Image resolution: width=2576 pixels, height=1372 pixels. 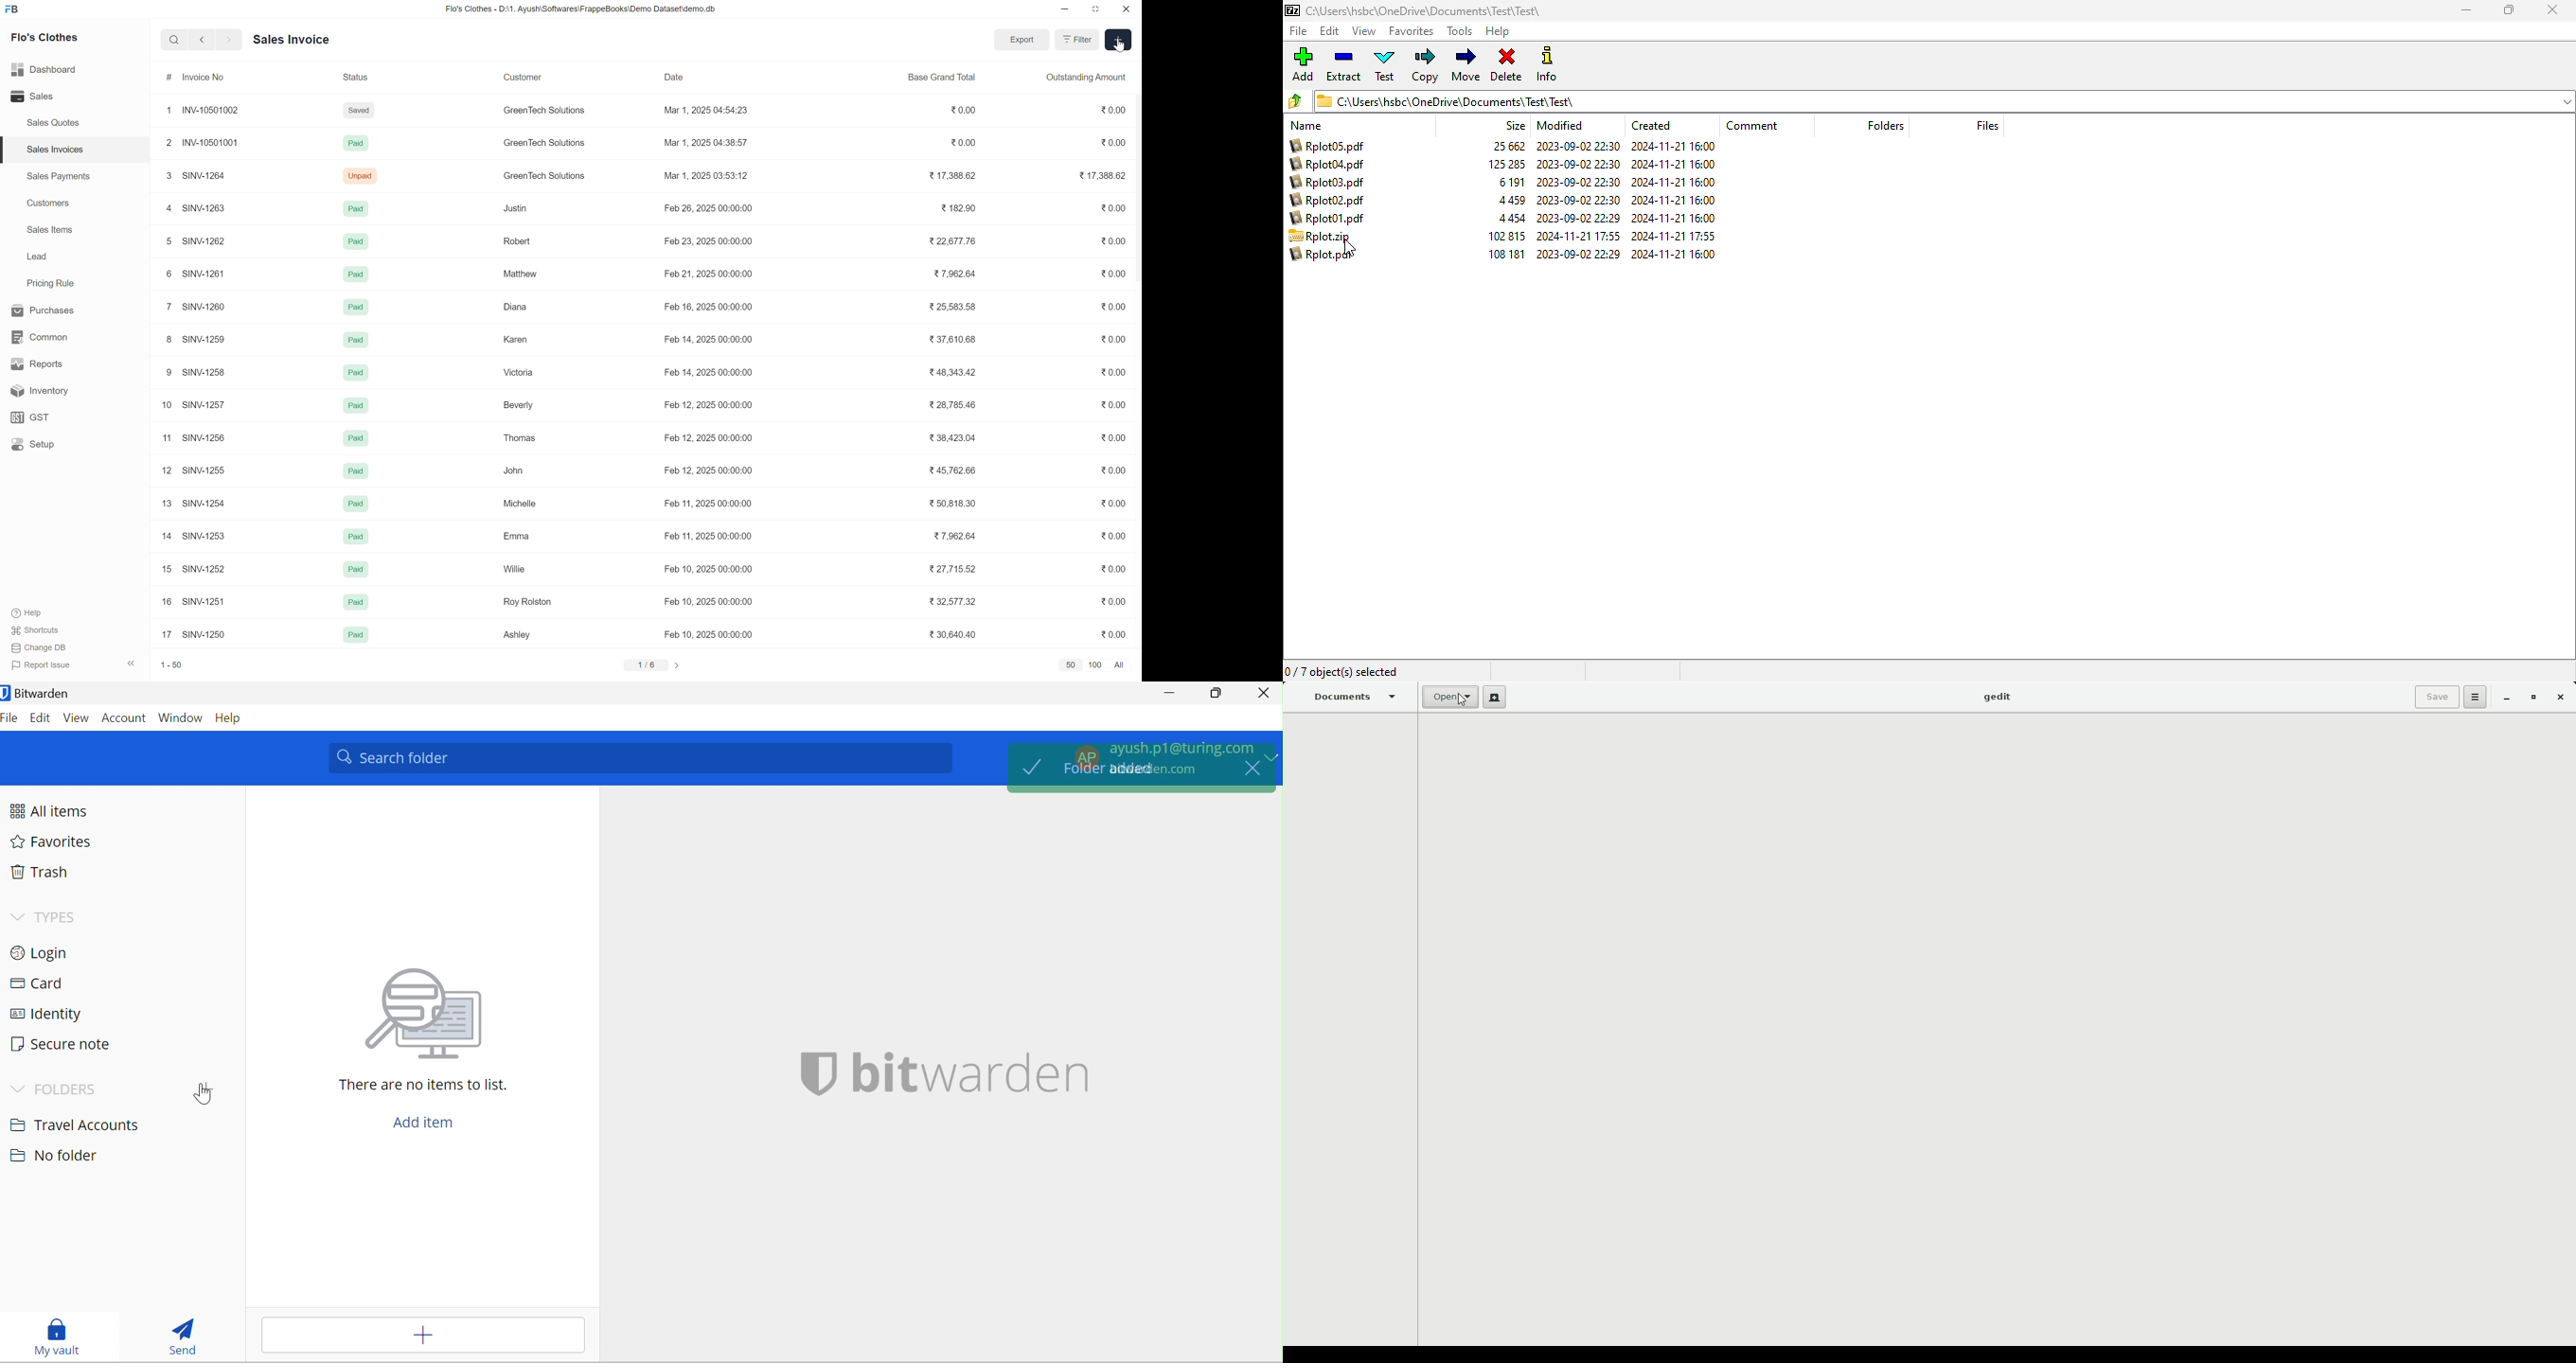 What do you see at coordinates (709, 176) in the screenshot?
I see `Mar 1, 2025 03:53:12` at bounding box center [709, 176].